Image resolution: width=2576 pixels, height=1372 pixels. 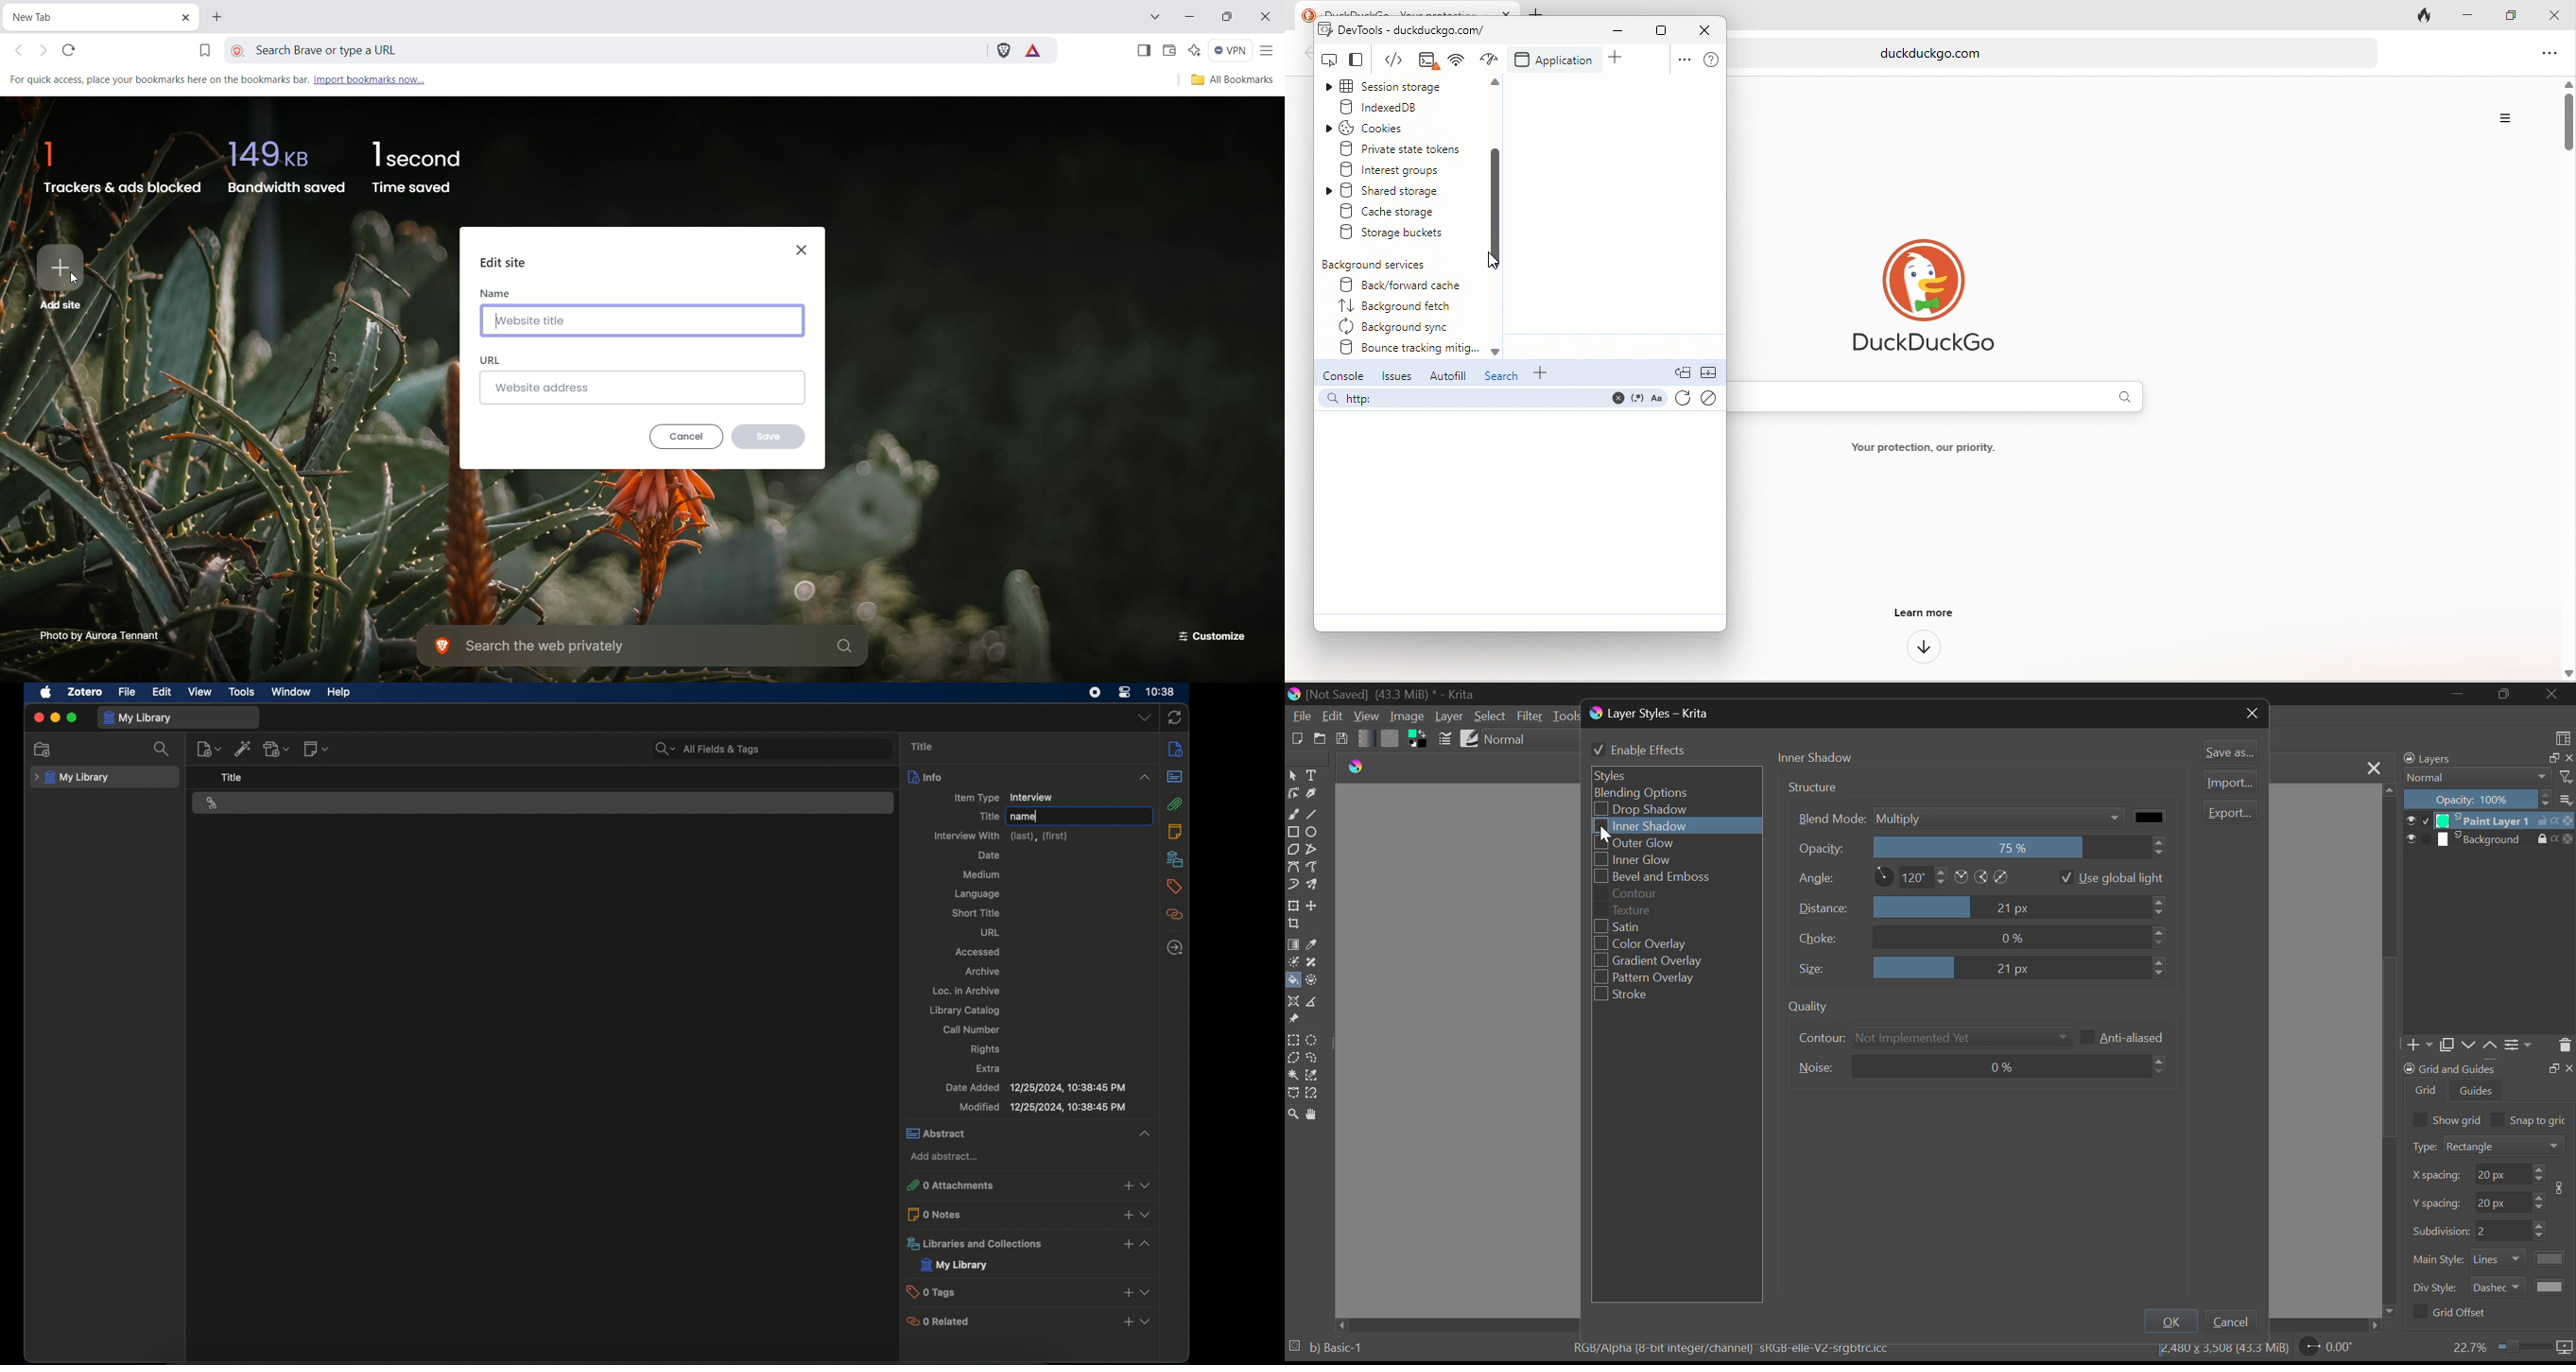 What do you see at coordinates (1293, 1077) in the screenshot?
I see `Continuous Selection` at bounding box center [1293, 1077].